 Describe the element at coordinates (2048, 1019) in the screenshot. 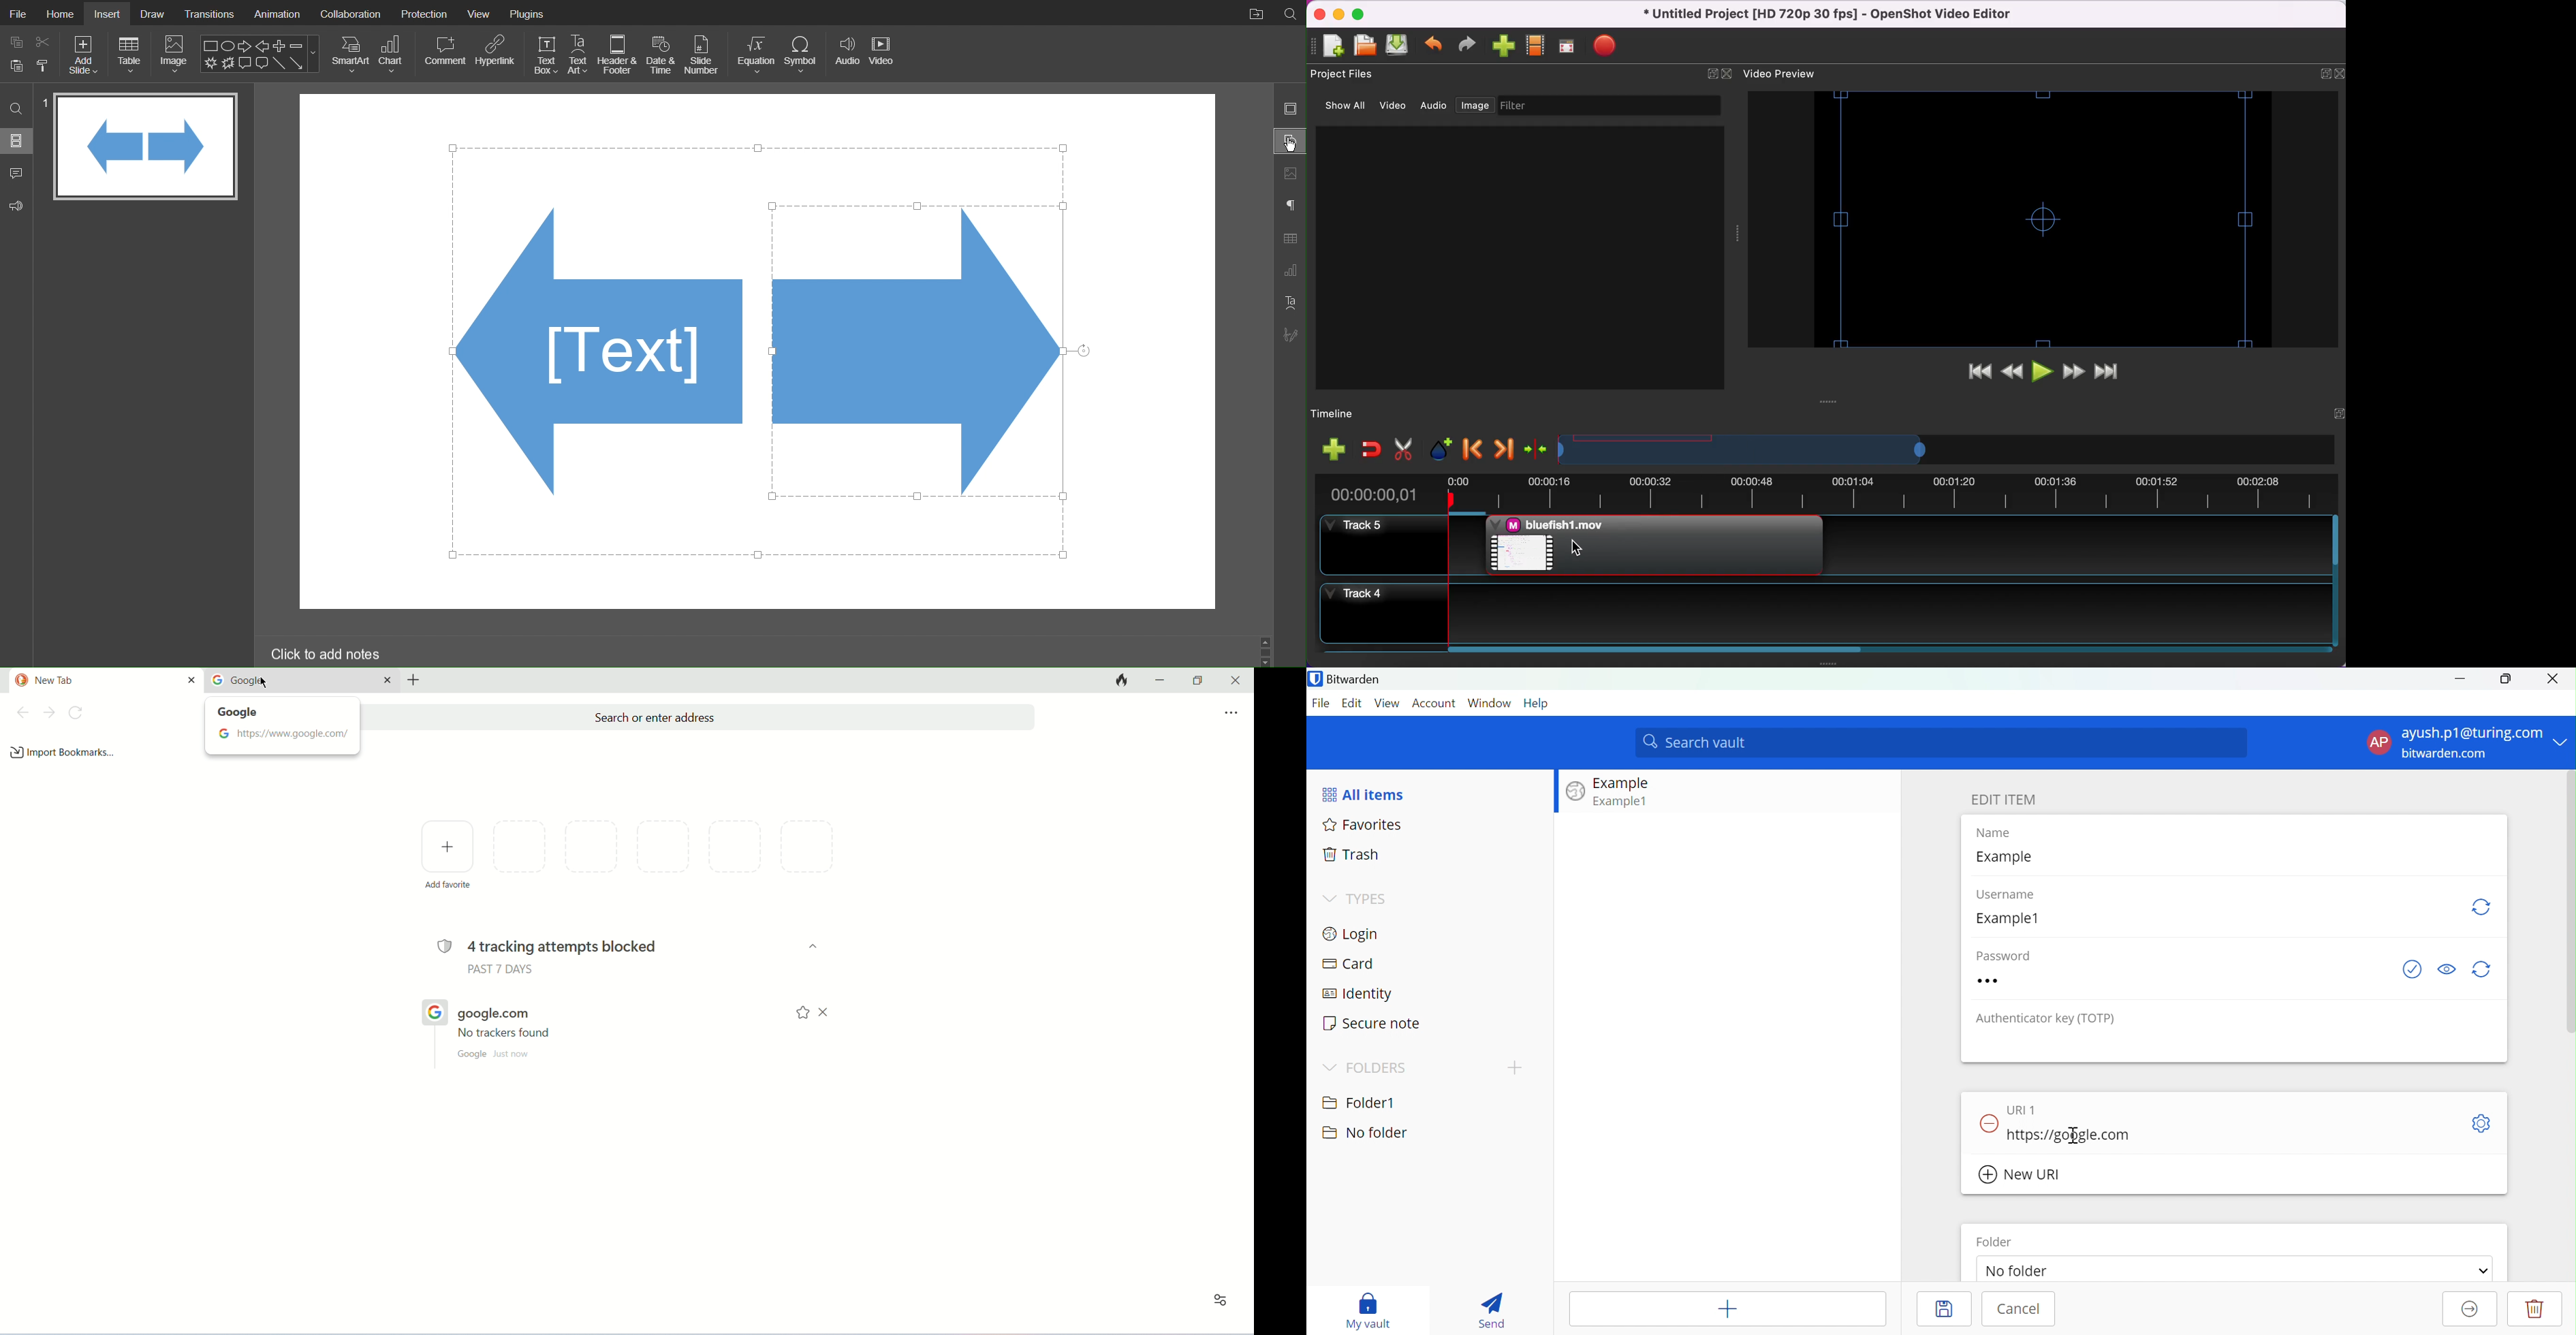

I see `Authenticator key (TOTP)` at that location.